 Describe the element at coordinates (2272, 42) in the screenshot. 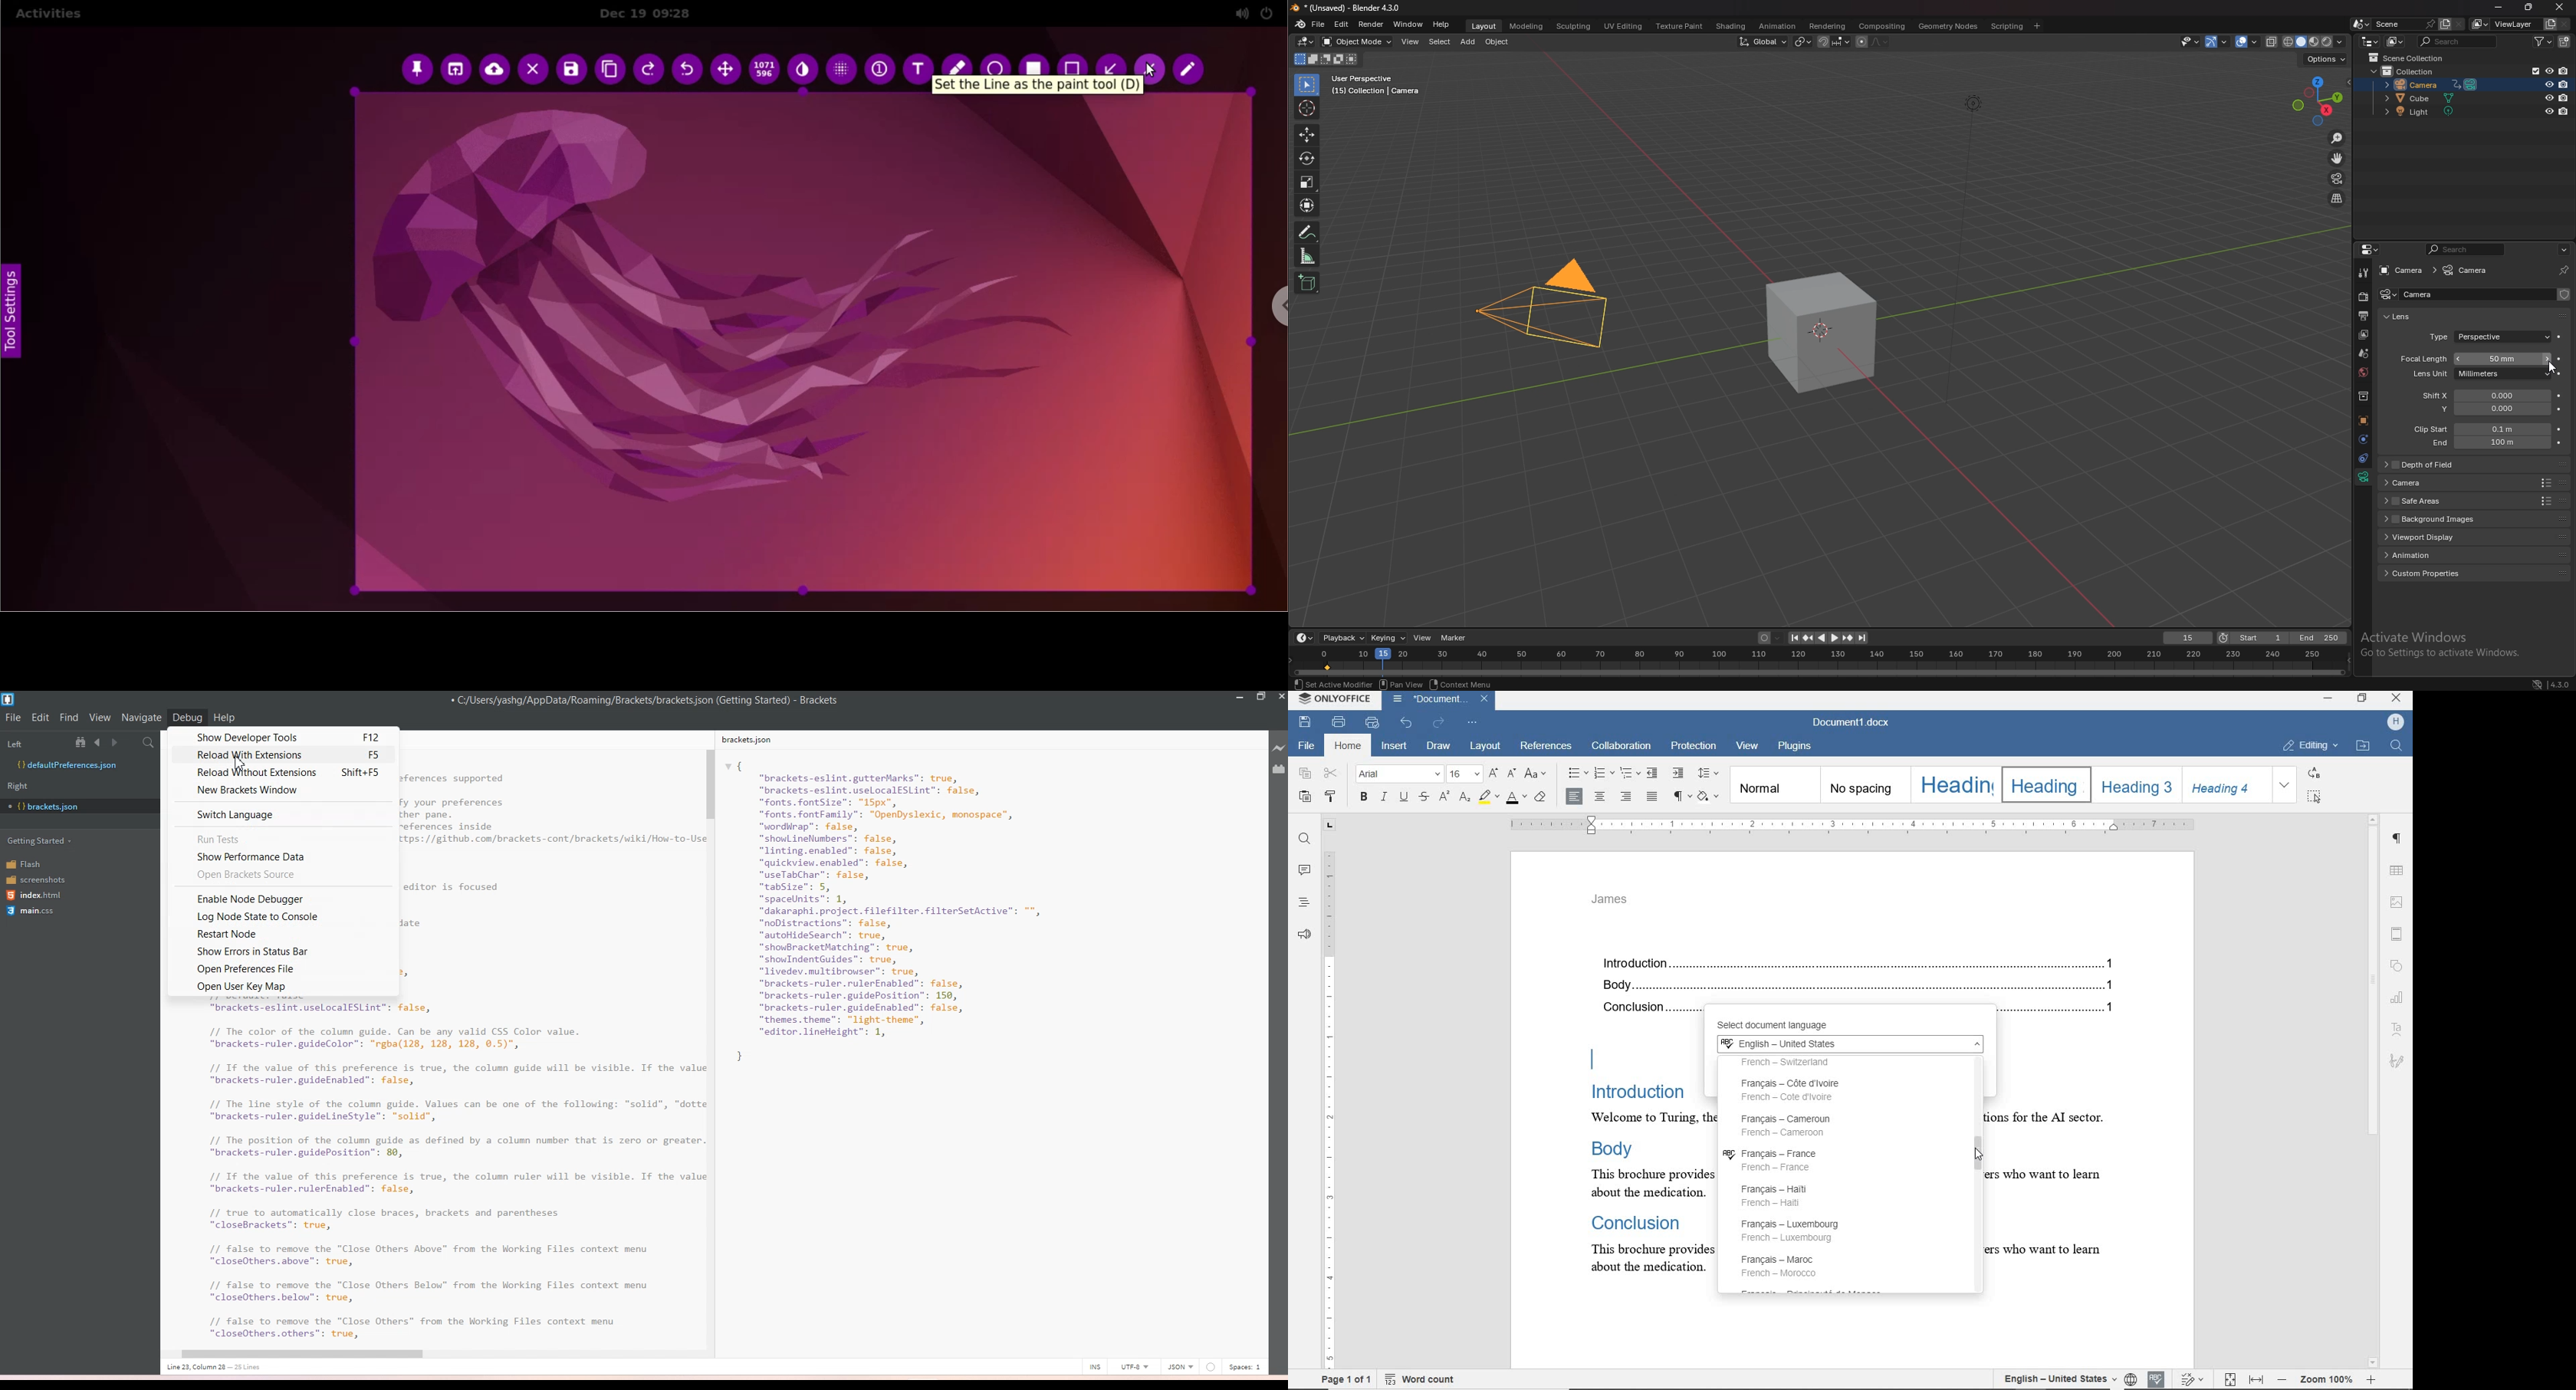

I see `toggle xray` at that location.